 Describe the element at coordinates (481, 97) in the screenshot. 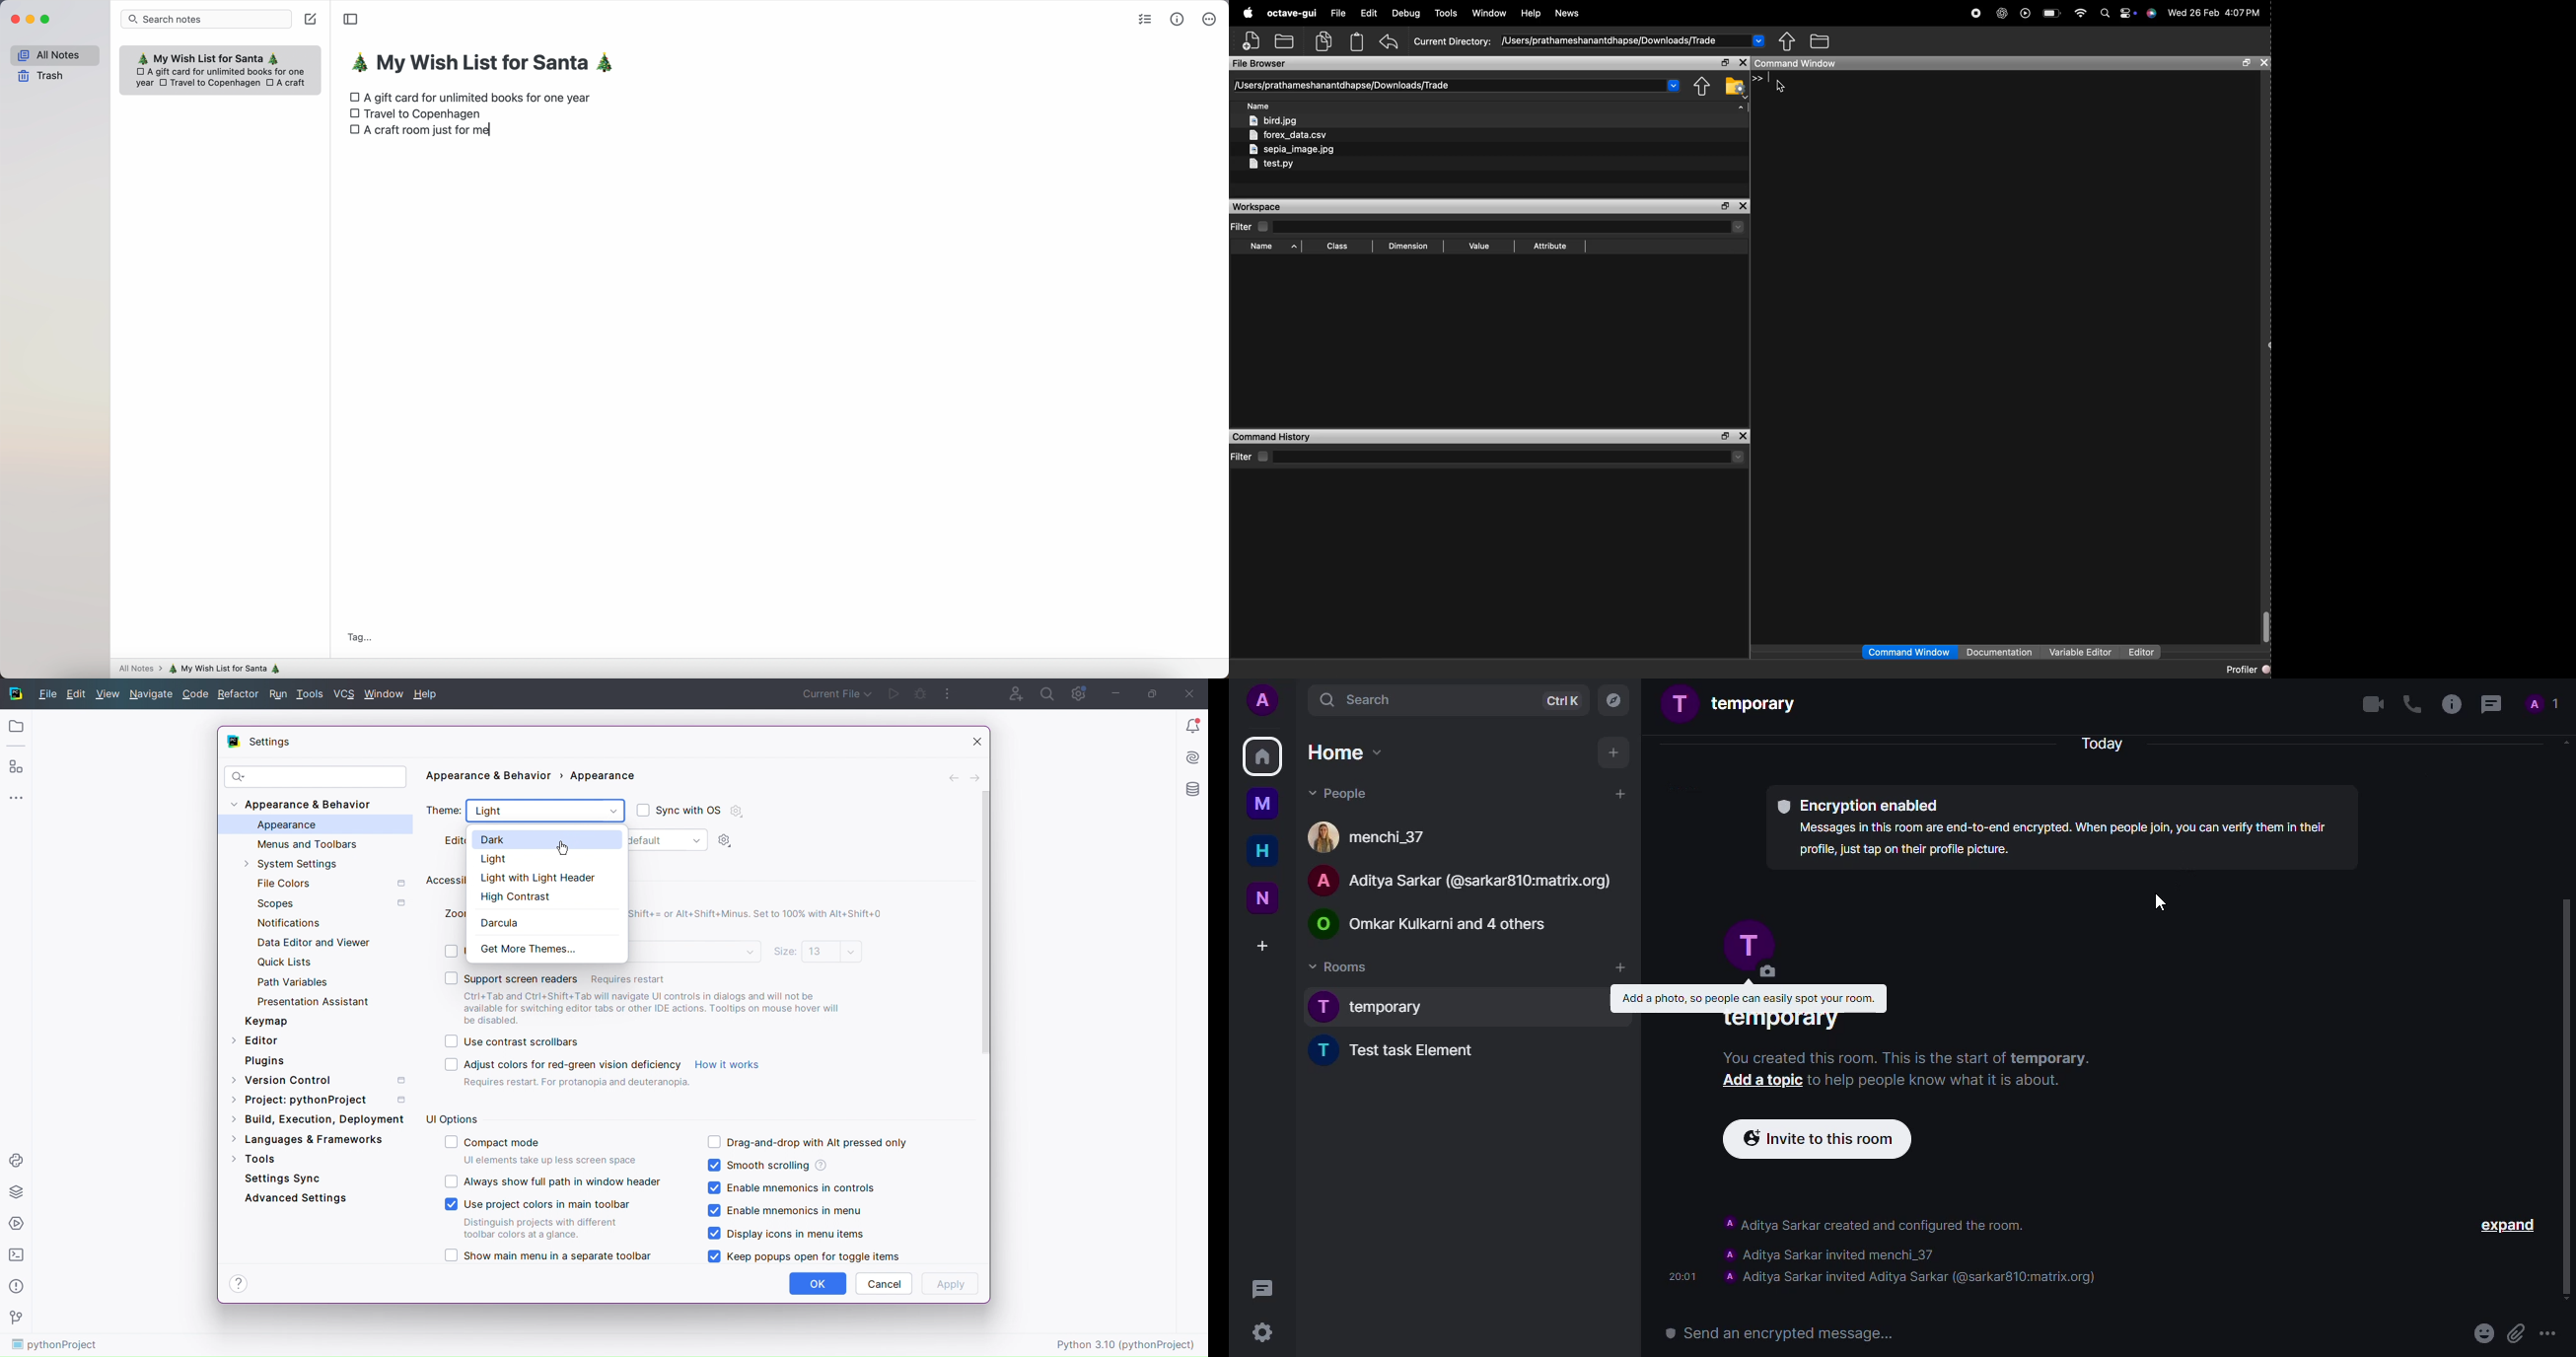

I see `A gift card for unlimited books for one year` at that location.